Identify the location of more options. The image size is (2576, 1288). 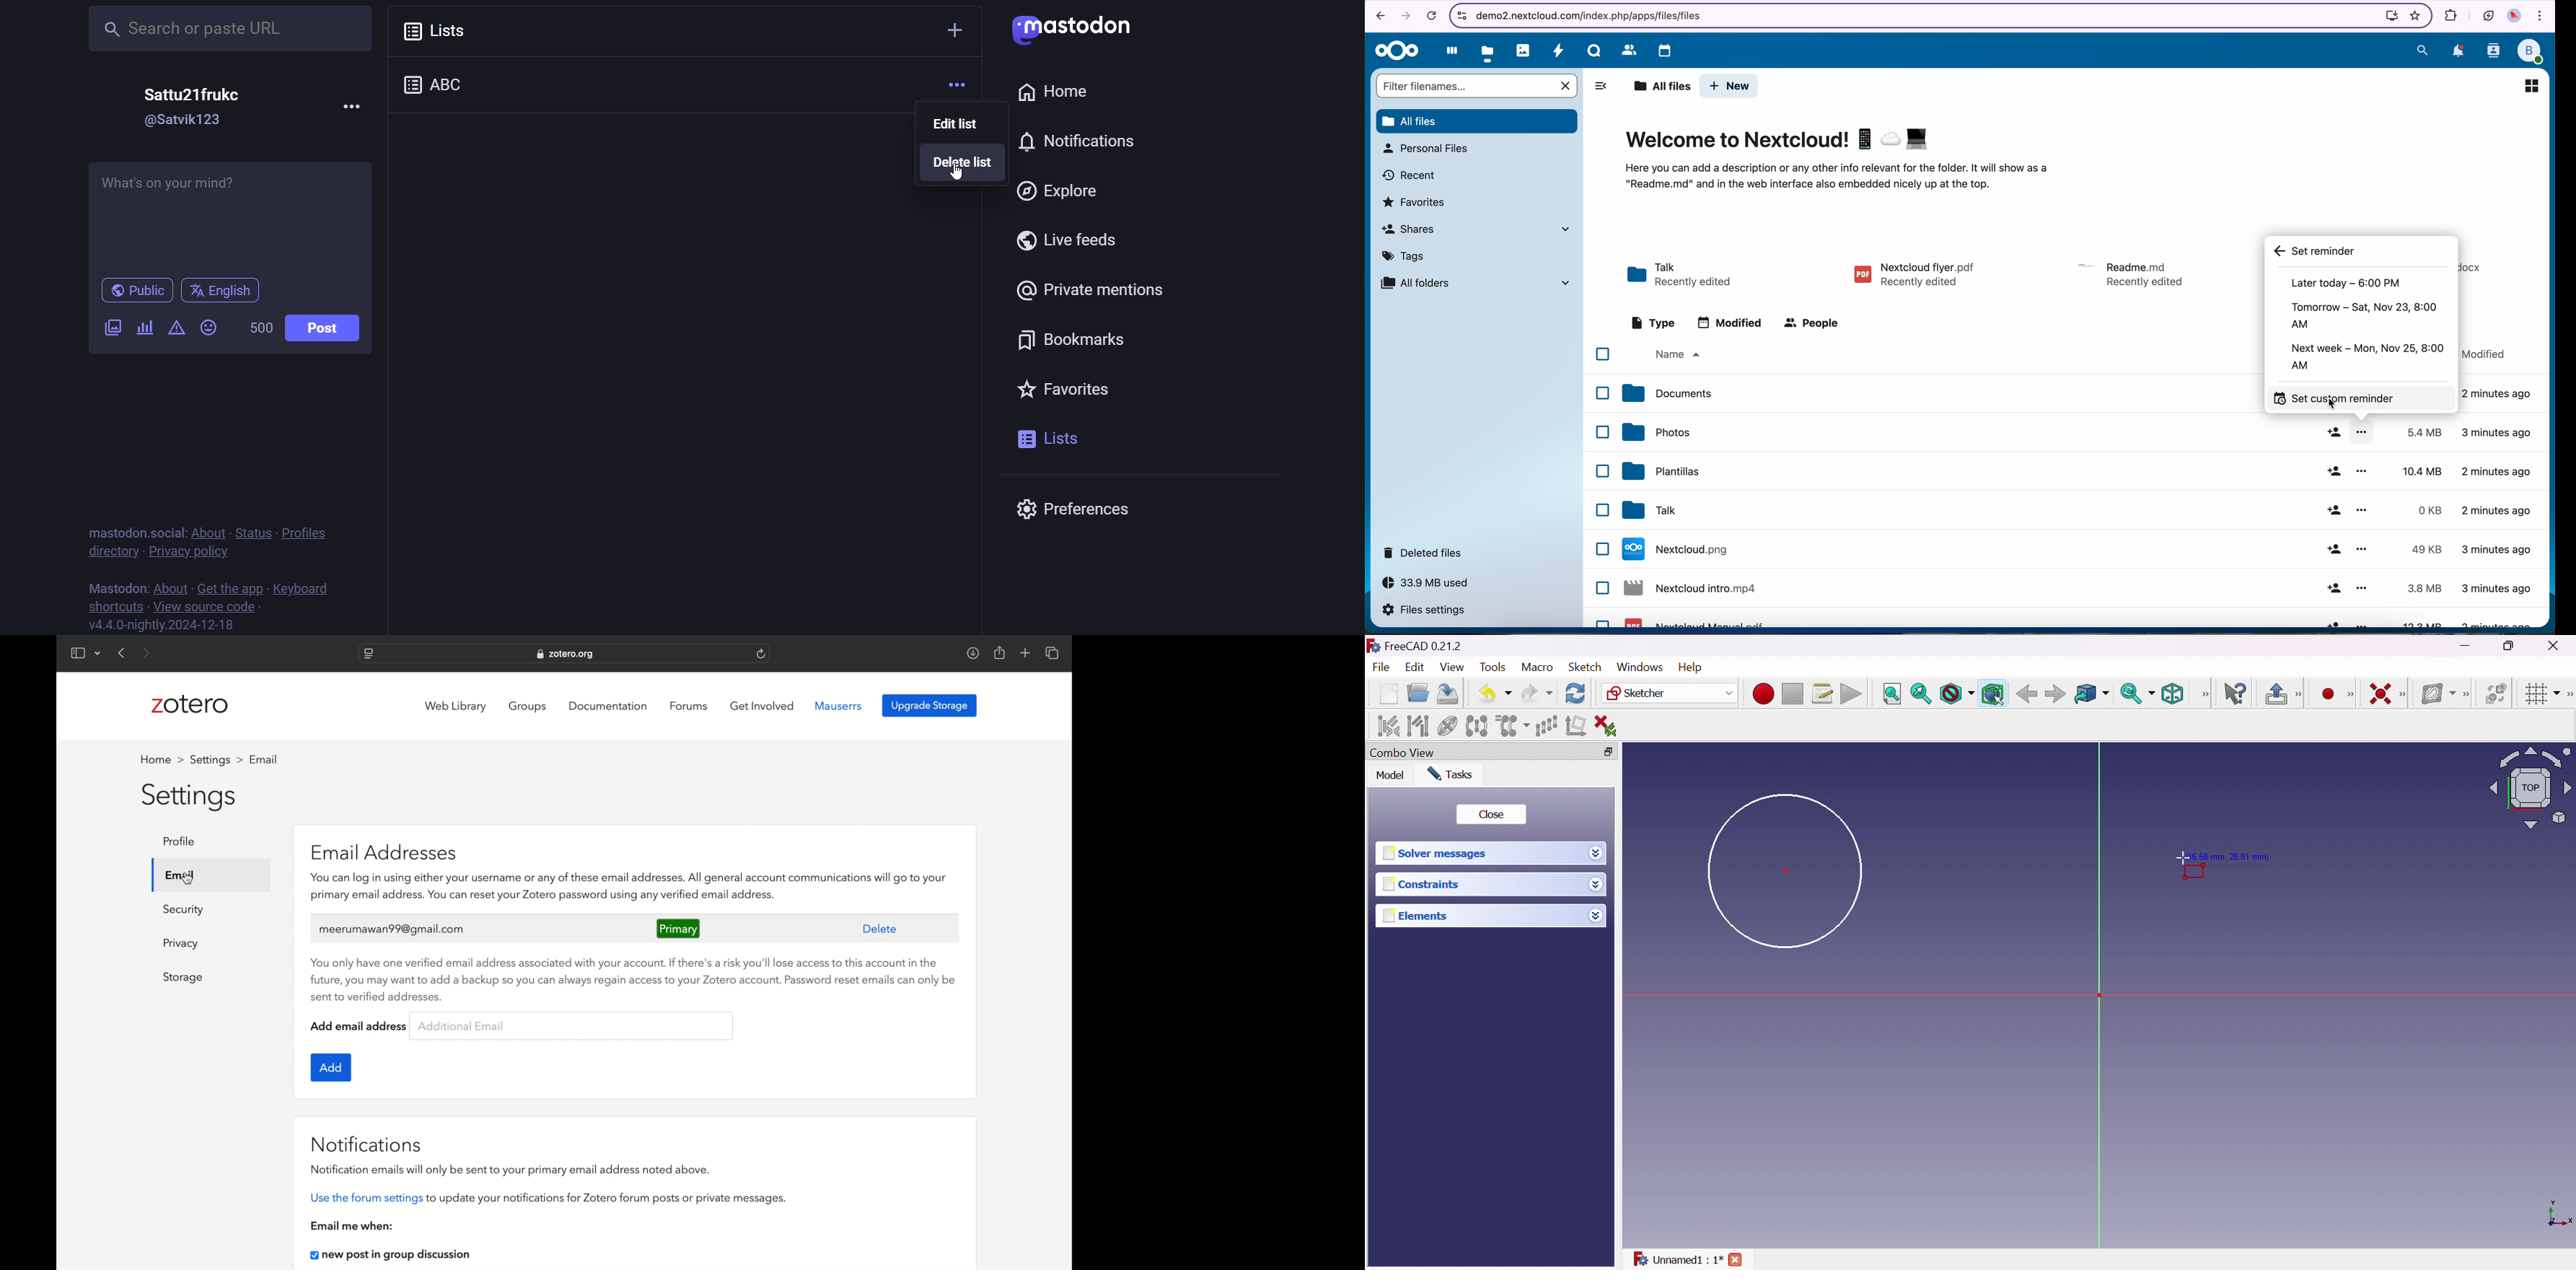
(2362, 550).